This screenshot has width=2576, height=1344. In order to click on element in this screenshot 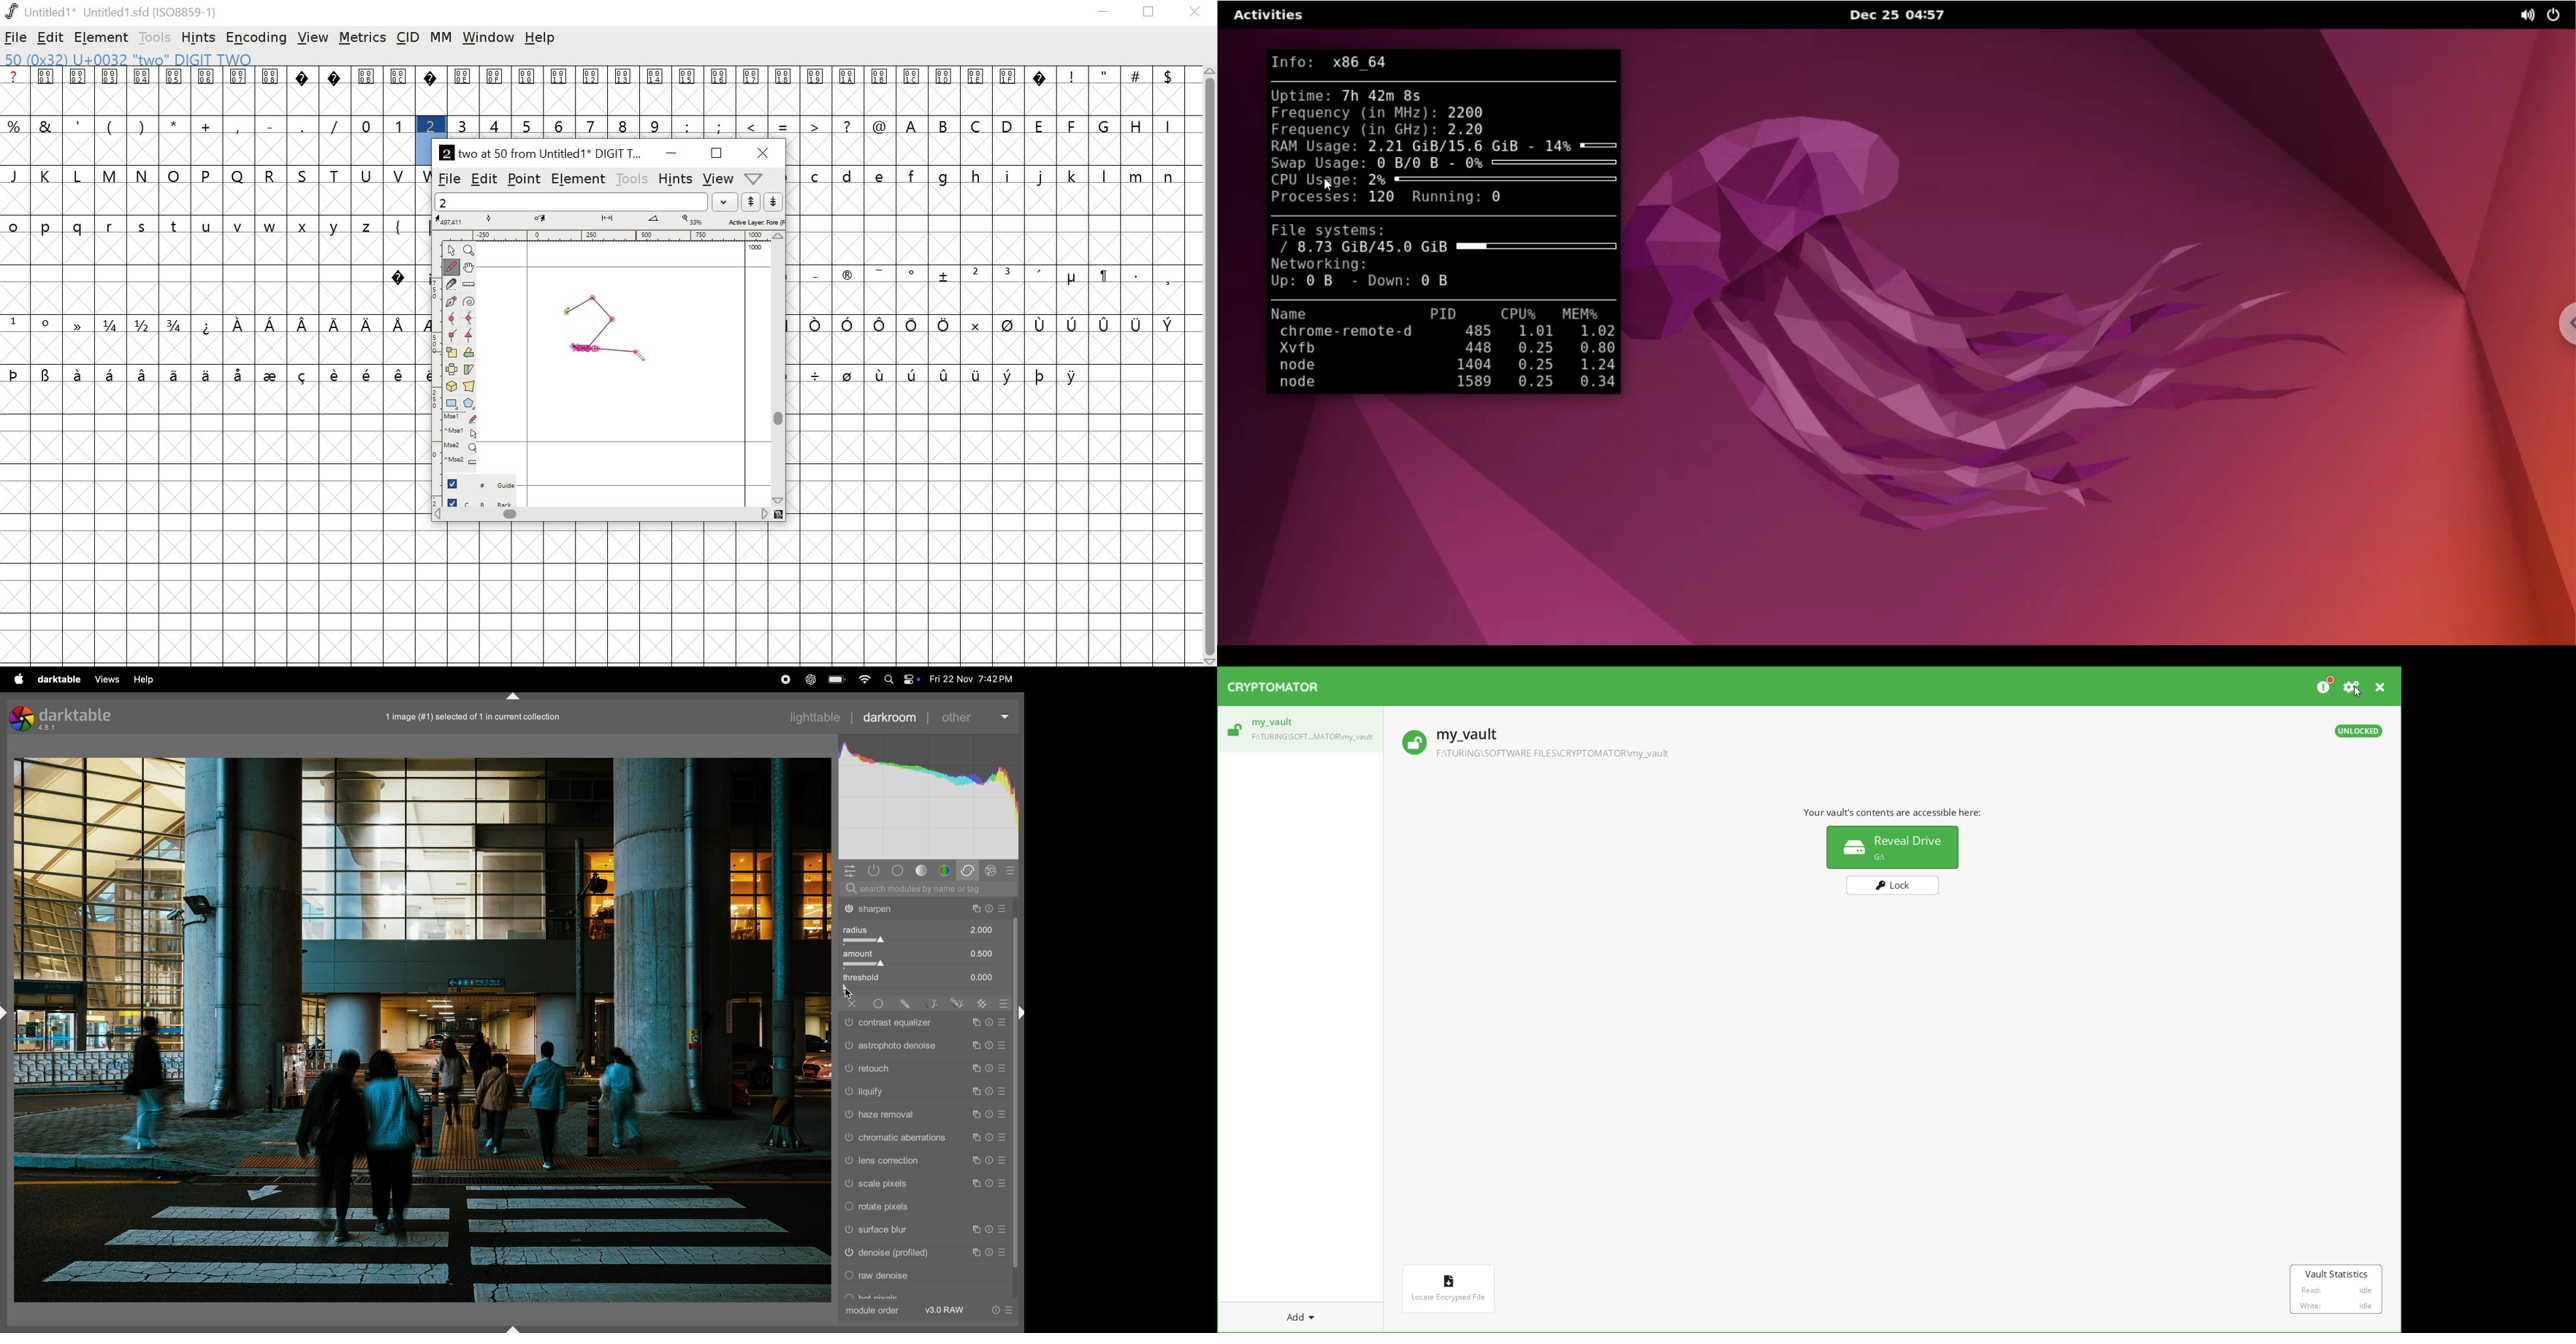, I will do `click(103, 37)`.